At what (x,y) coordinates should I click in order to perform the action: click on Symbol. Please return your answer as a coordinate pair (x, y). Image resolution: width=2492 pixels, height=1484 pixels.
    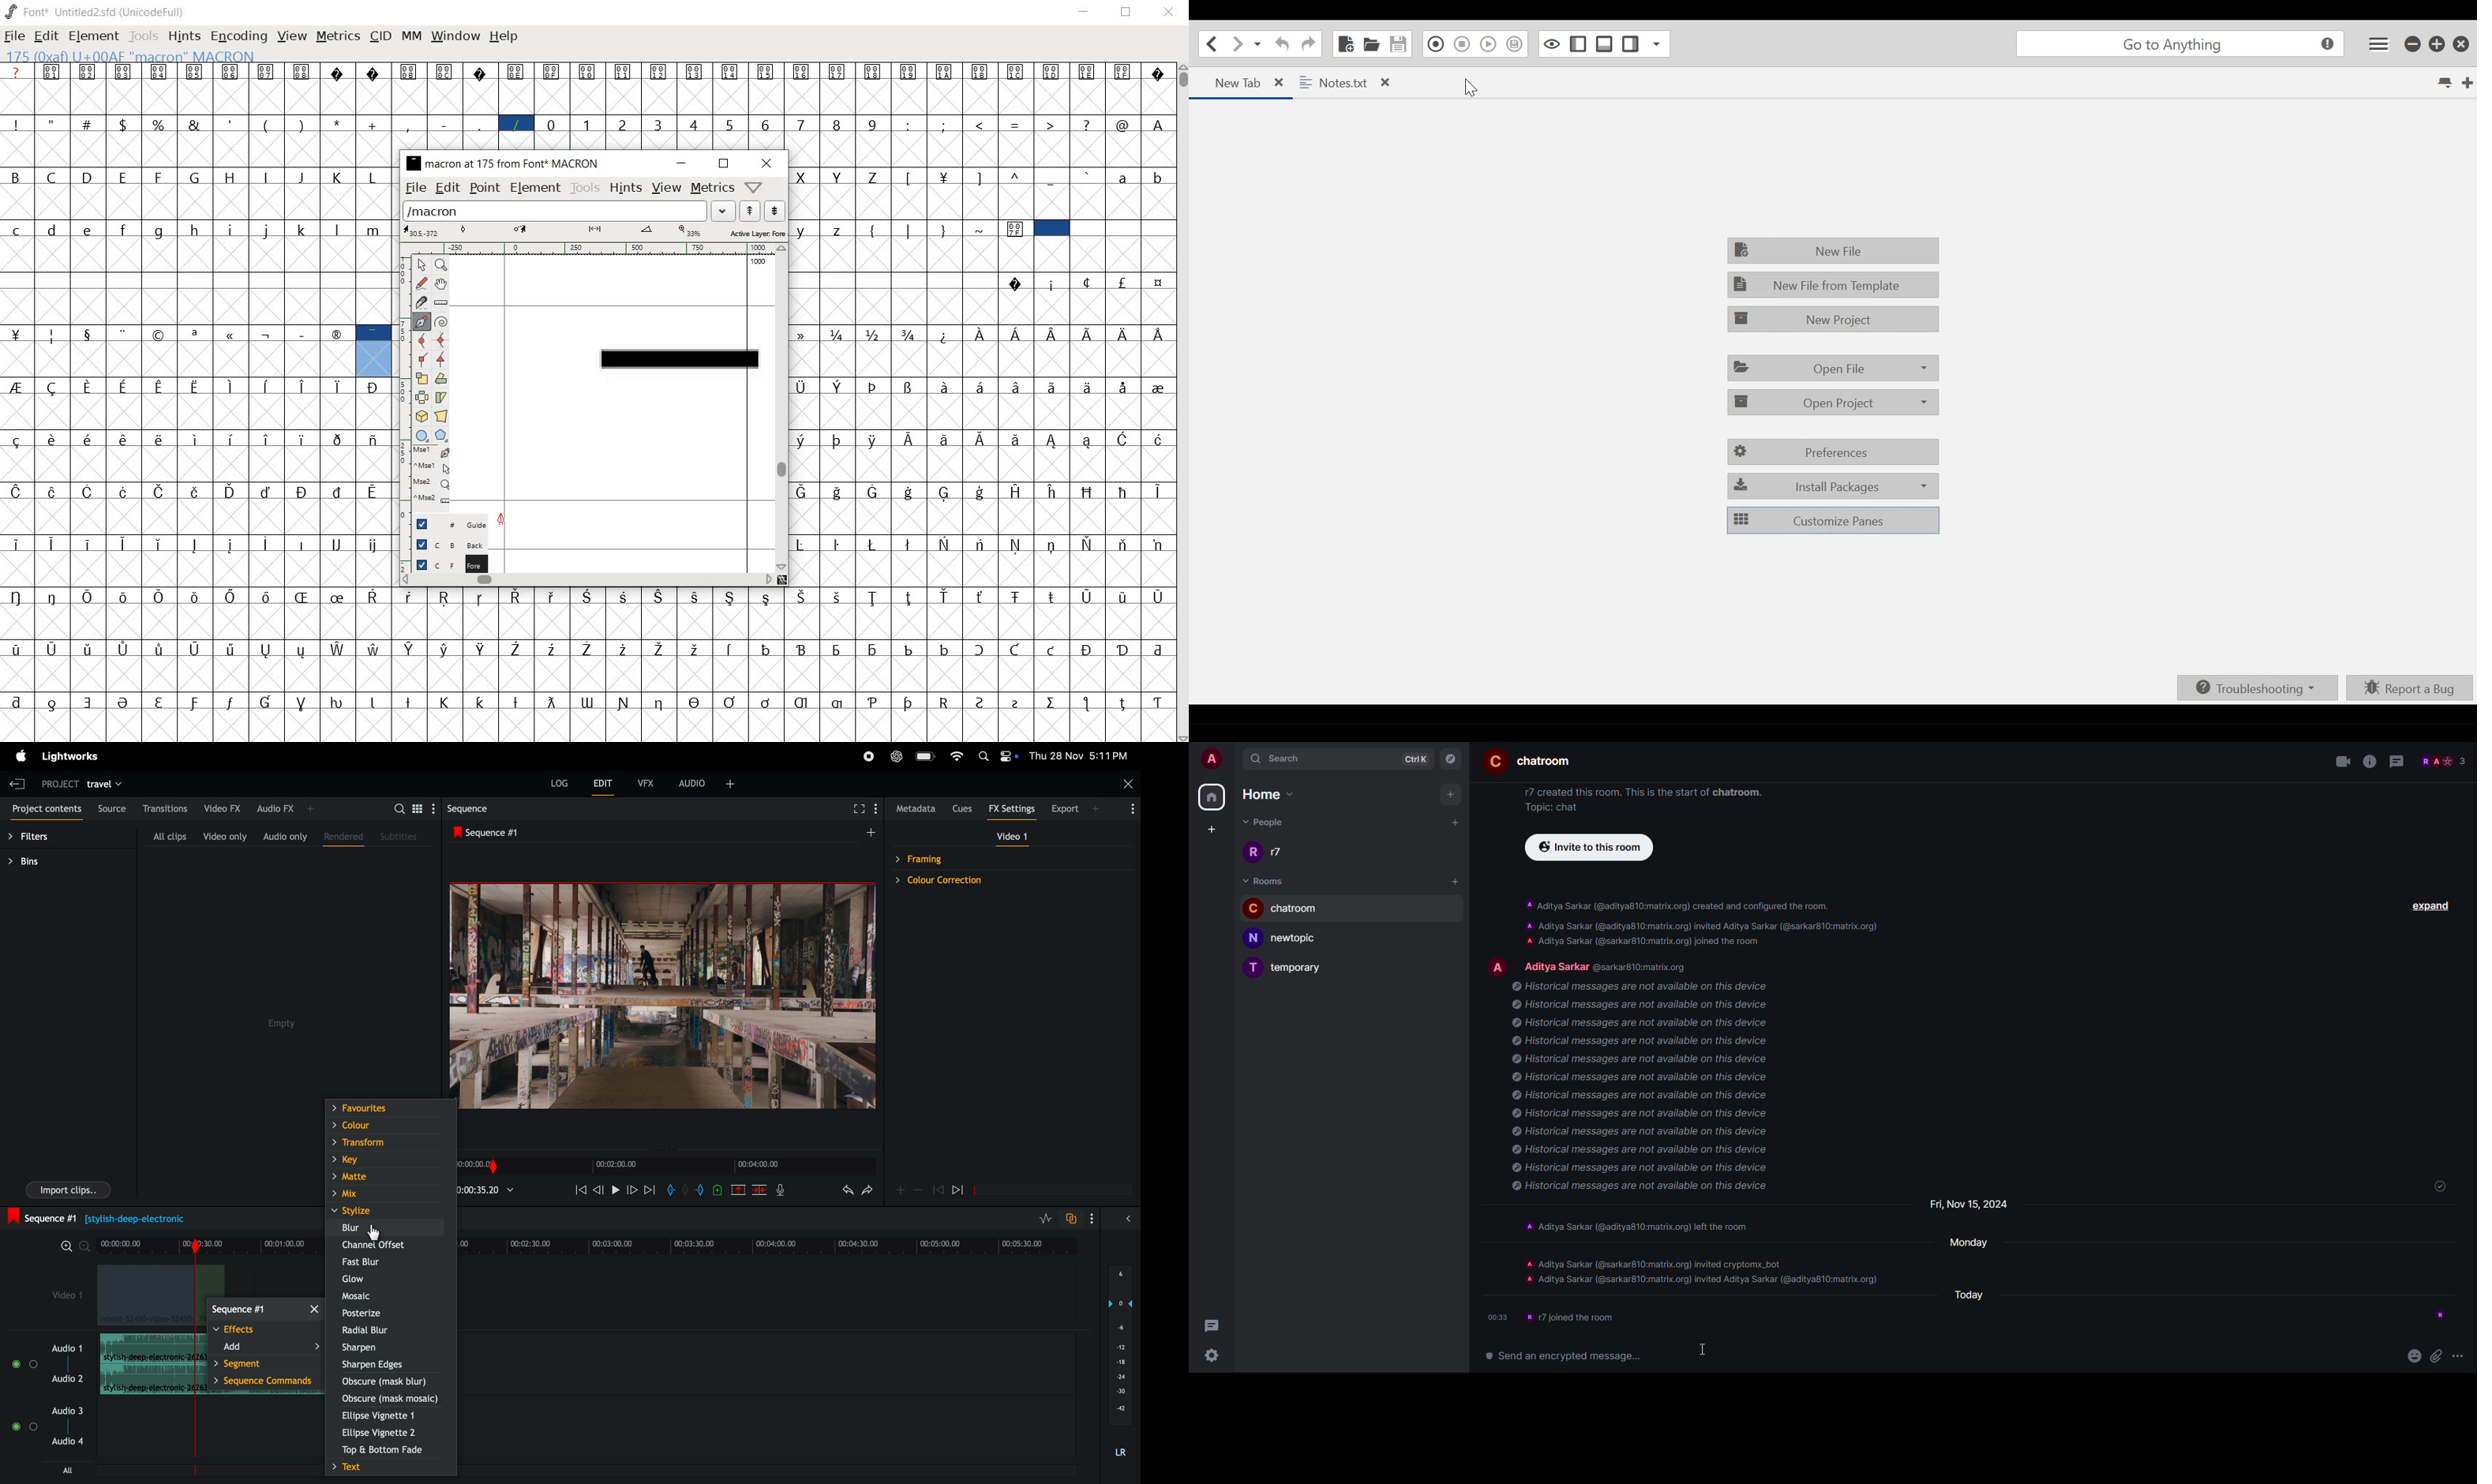
    Looking at the image, I should click on (1052, 544).